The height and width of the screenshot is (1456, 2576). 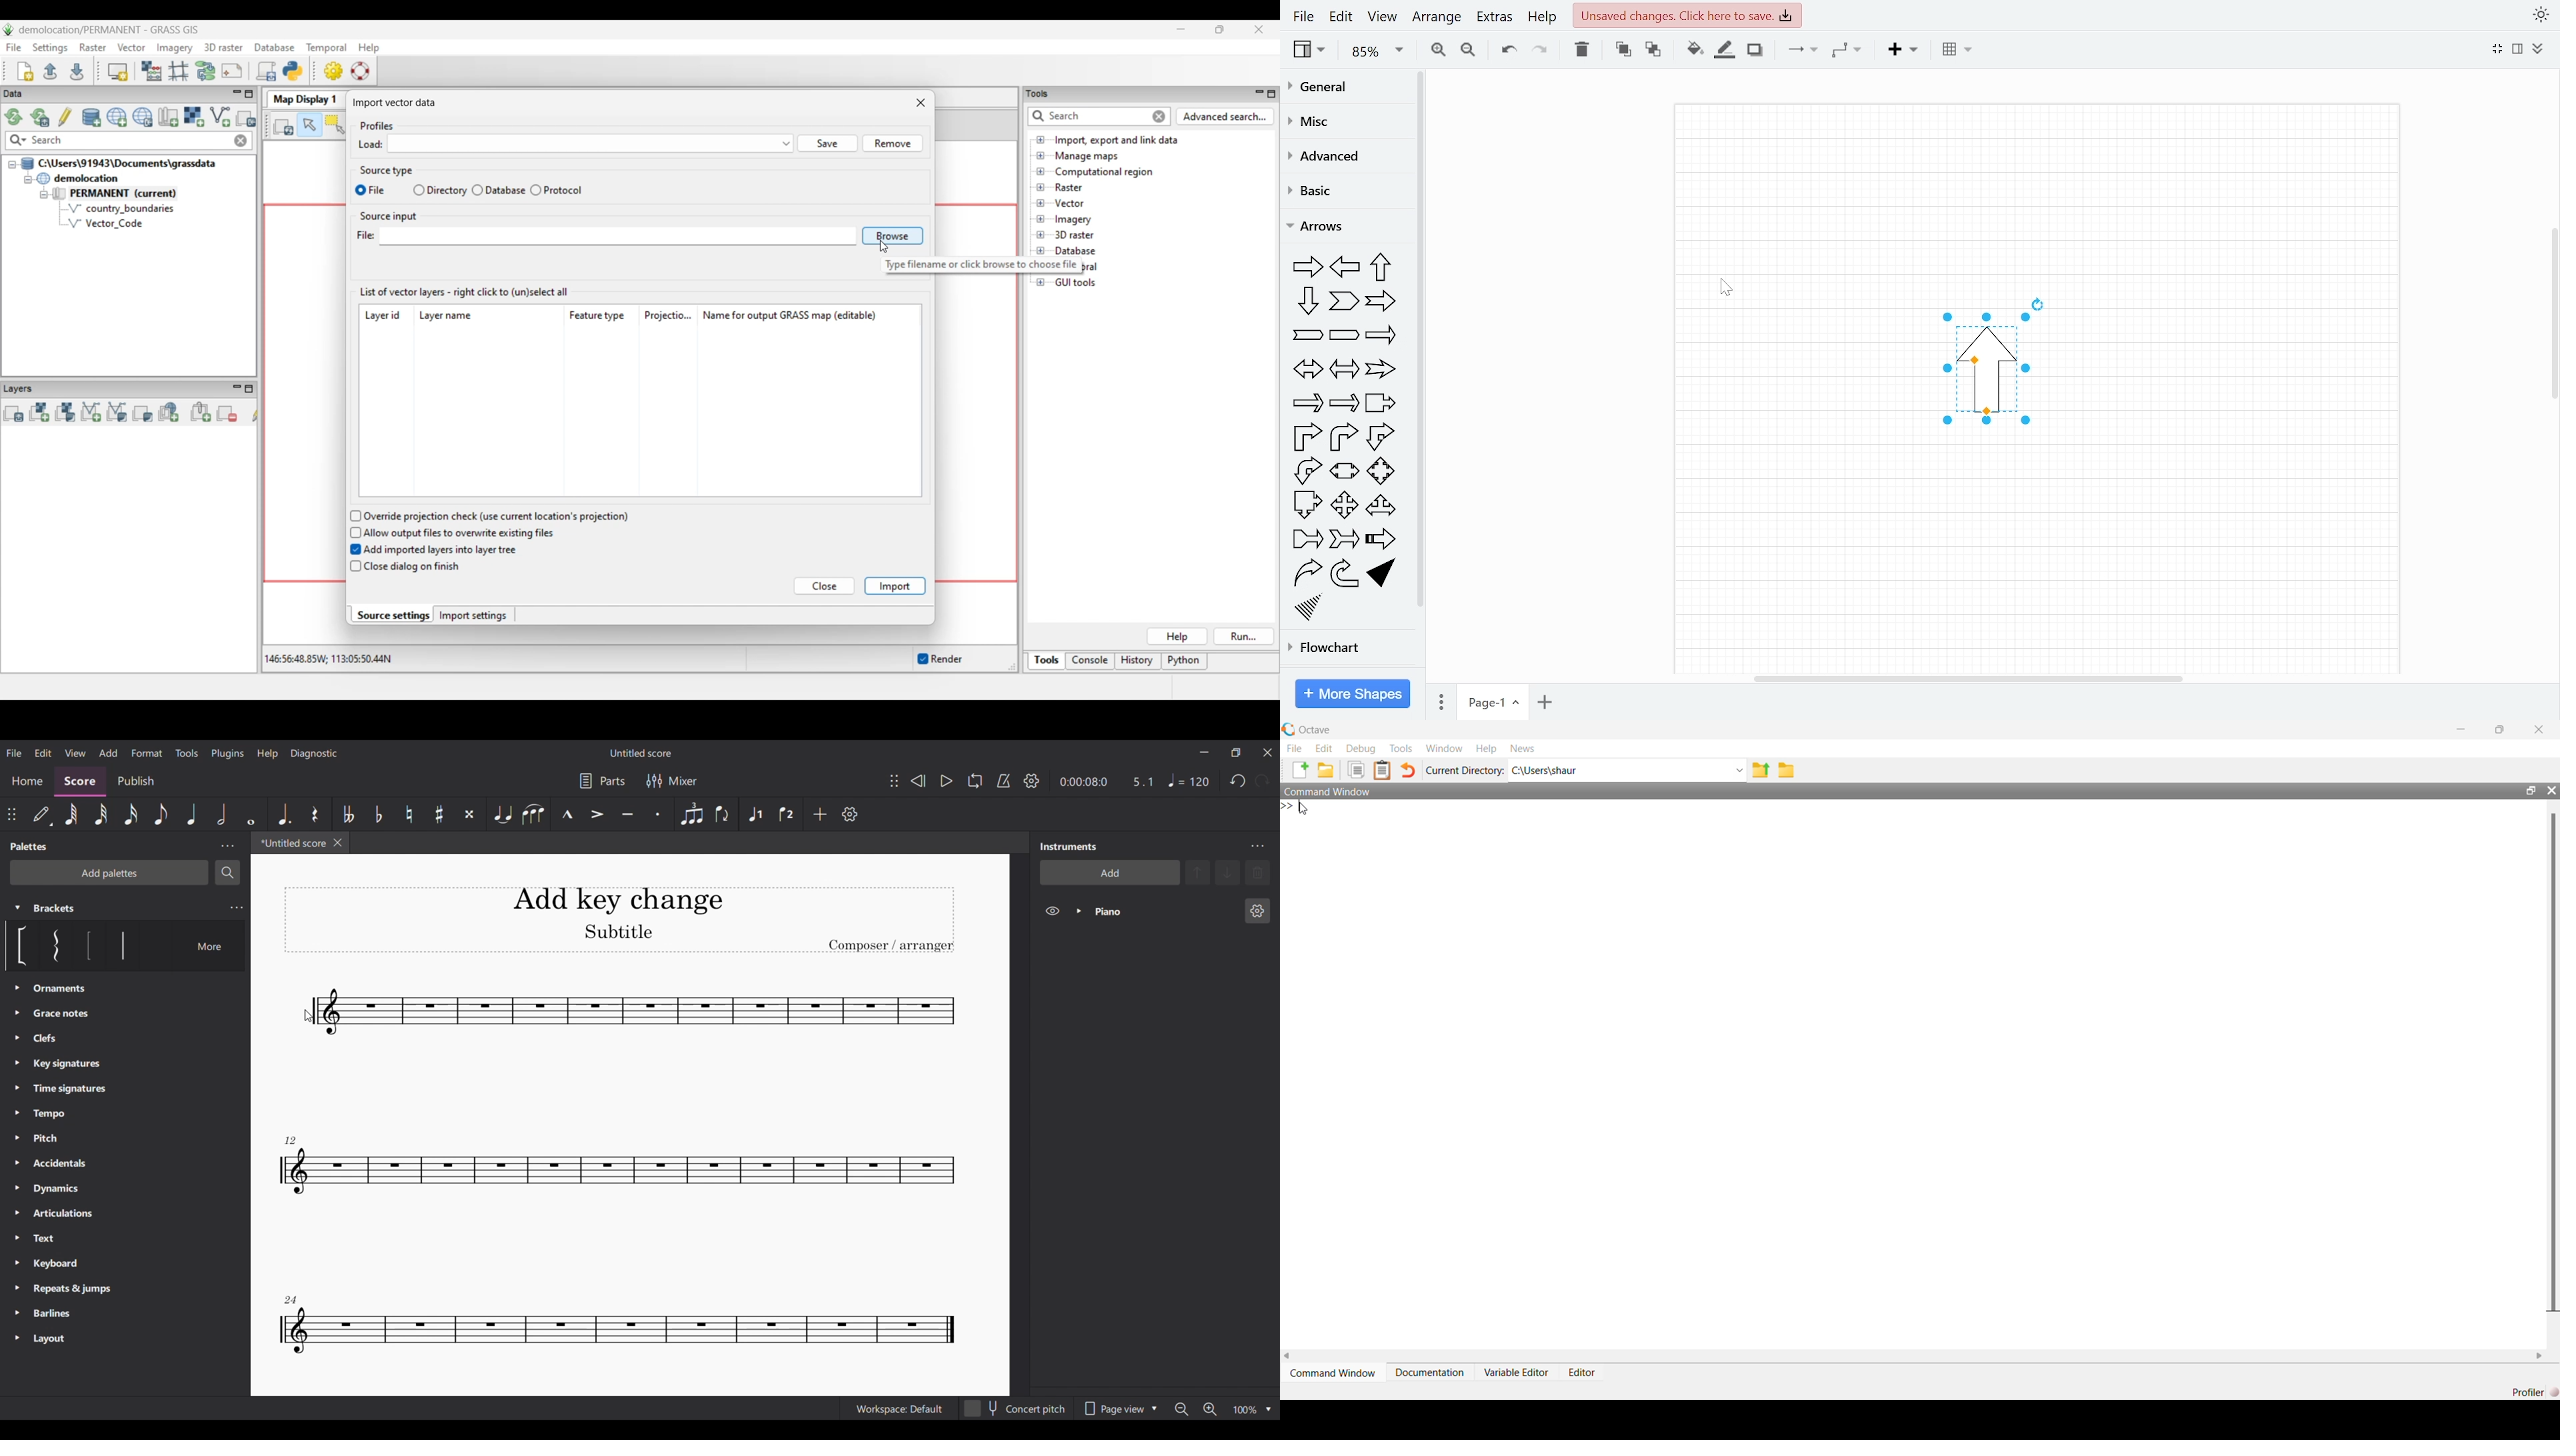 What do you see at coordinates (1106, 781) in the screenshot?
I see `Duration and ratio of current score` at bounding box center [1106, 781].